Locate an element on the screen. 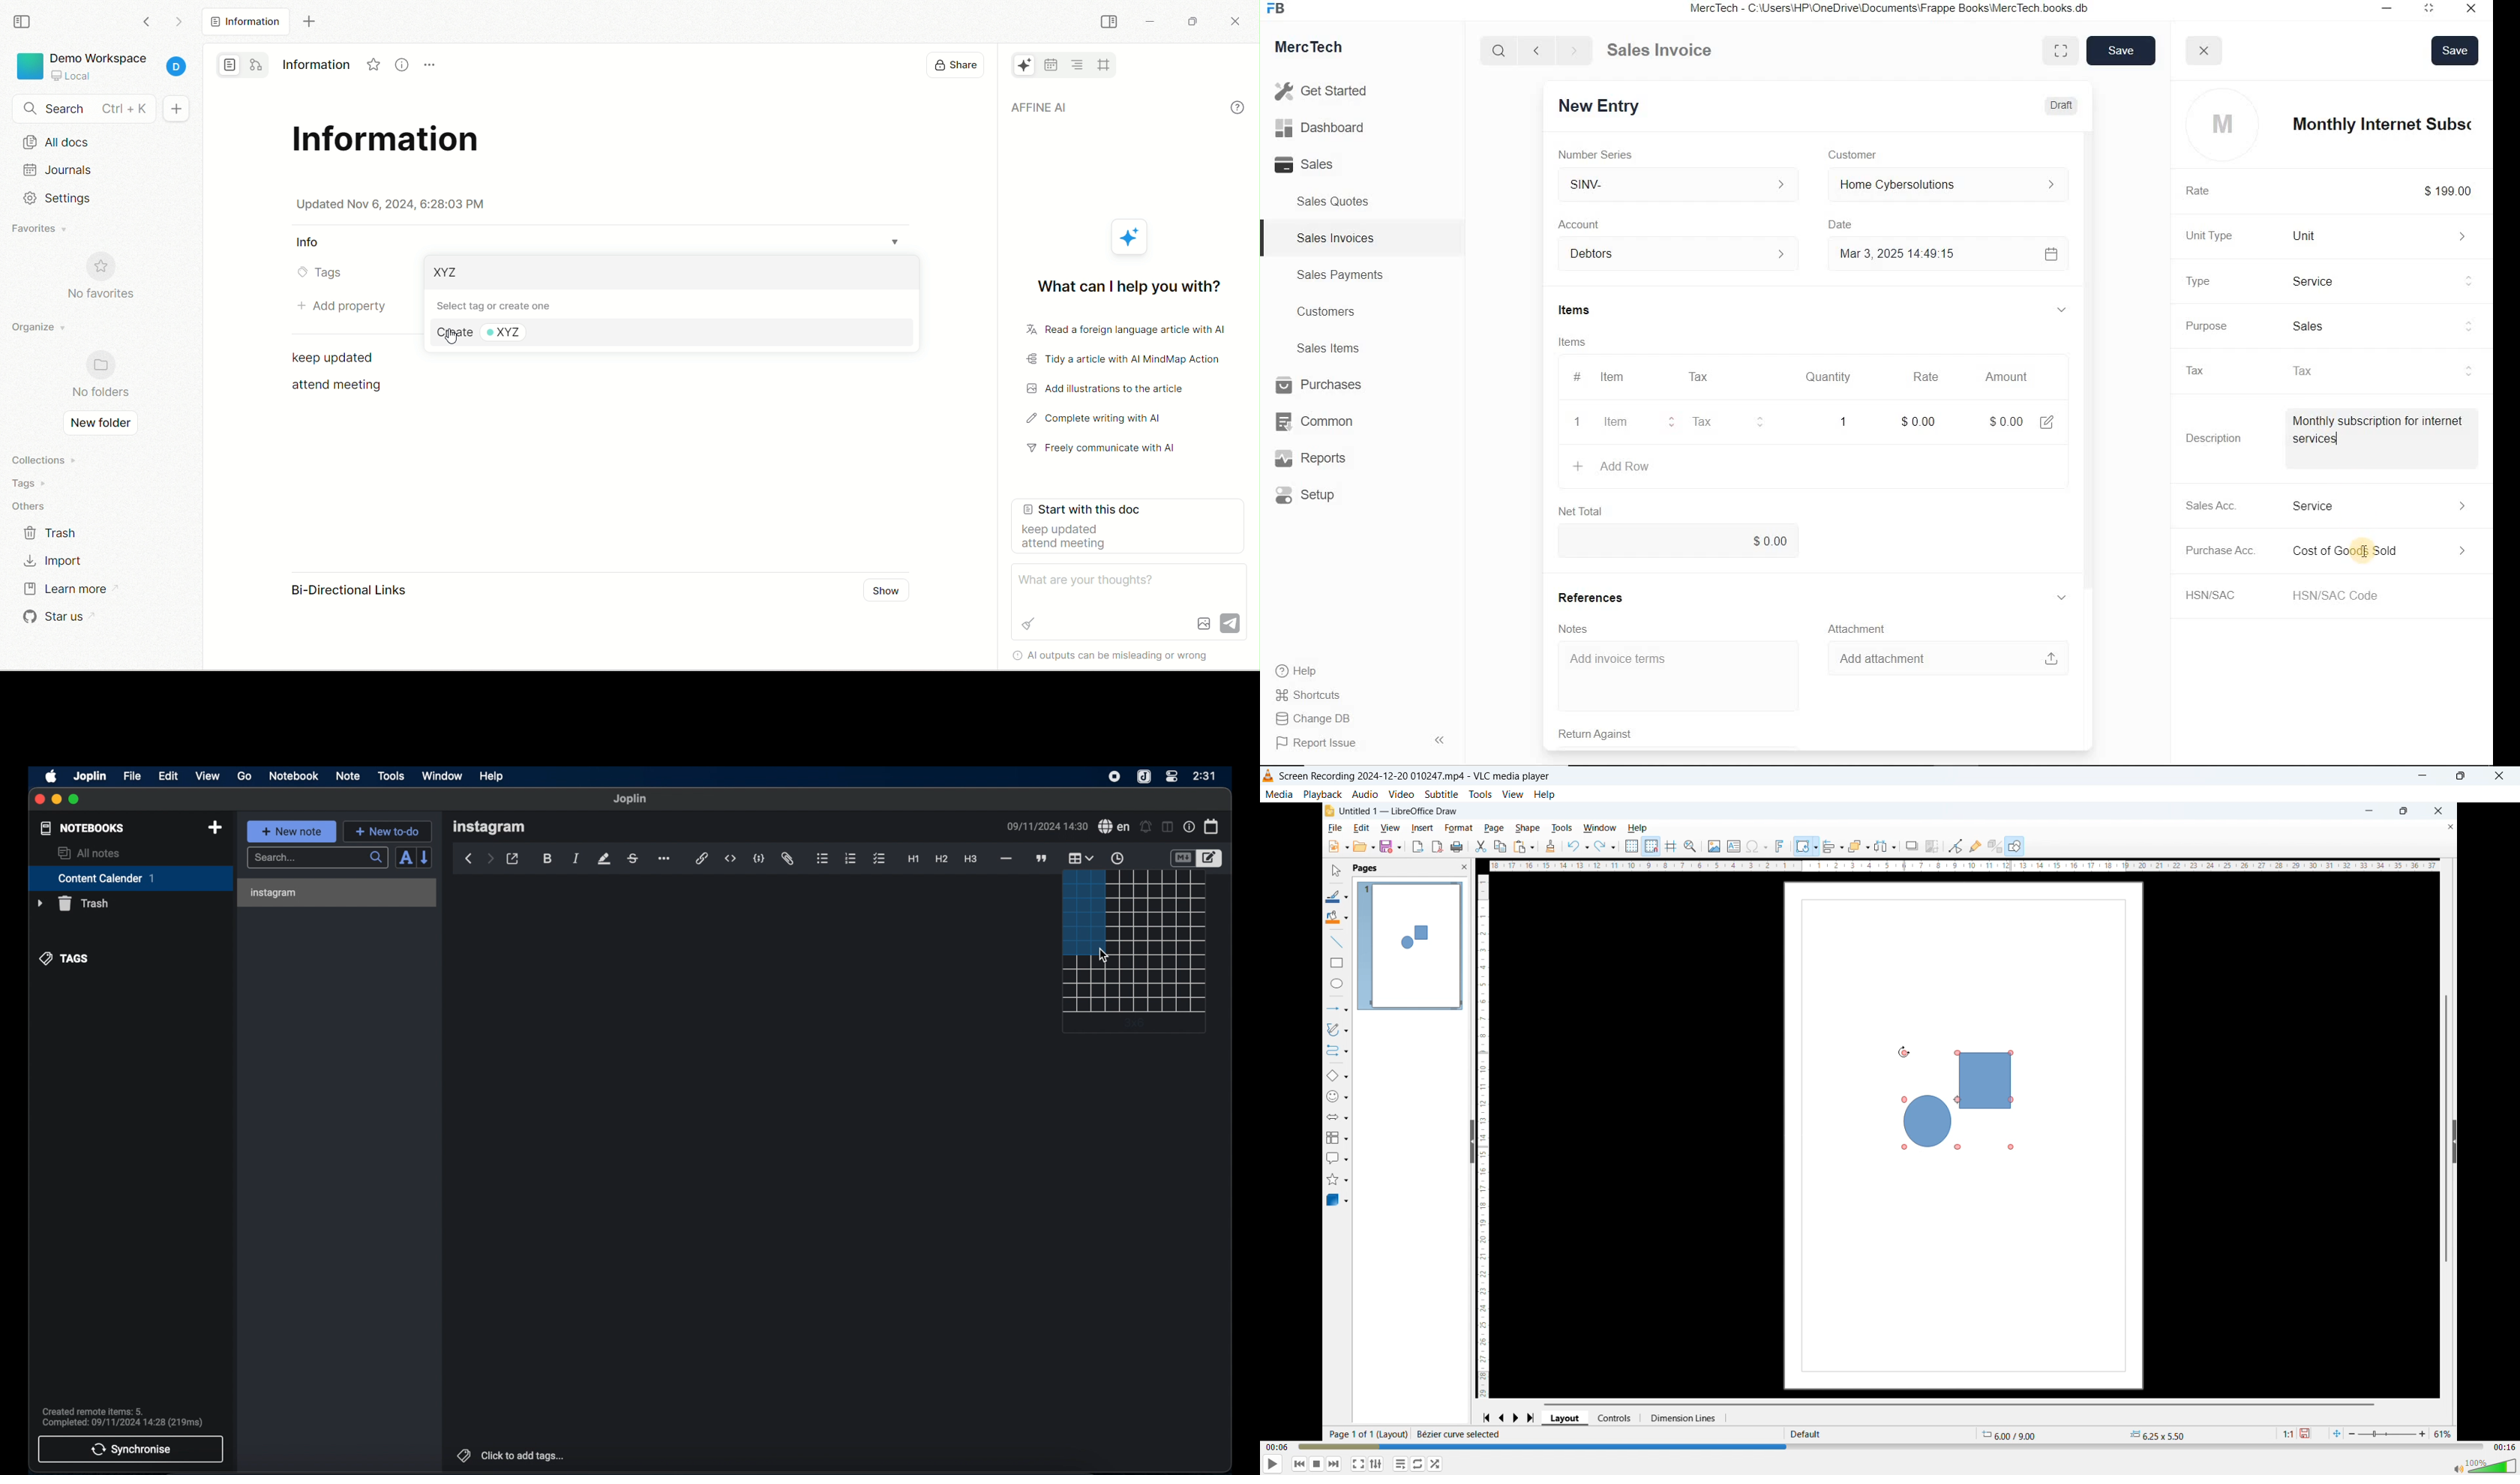 The image size is (2520, 1484). joplin is located at coordinates (90, 776).